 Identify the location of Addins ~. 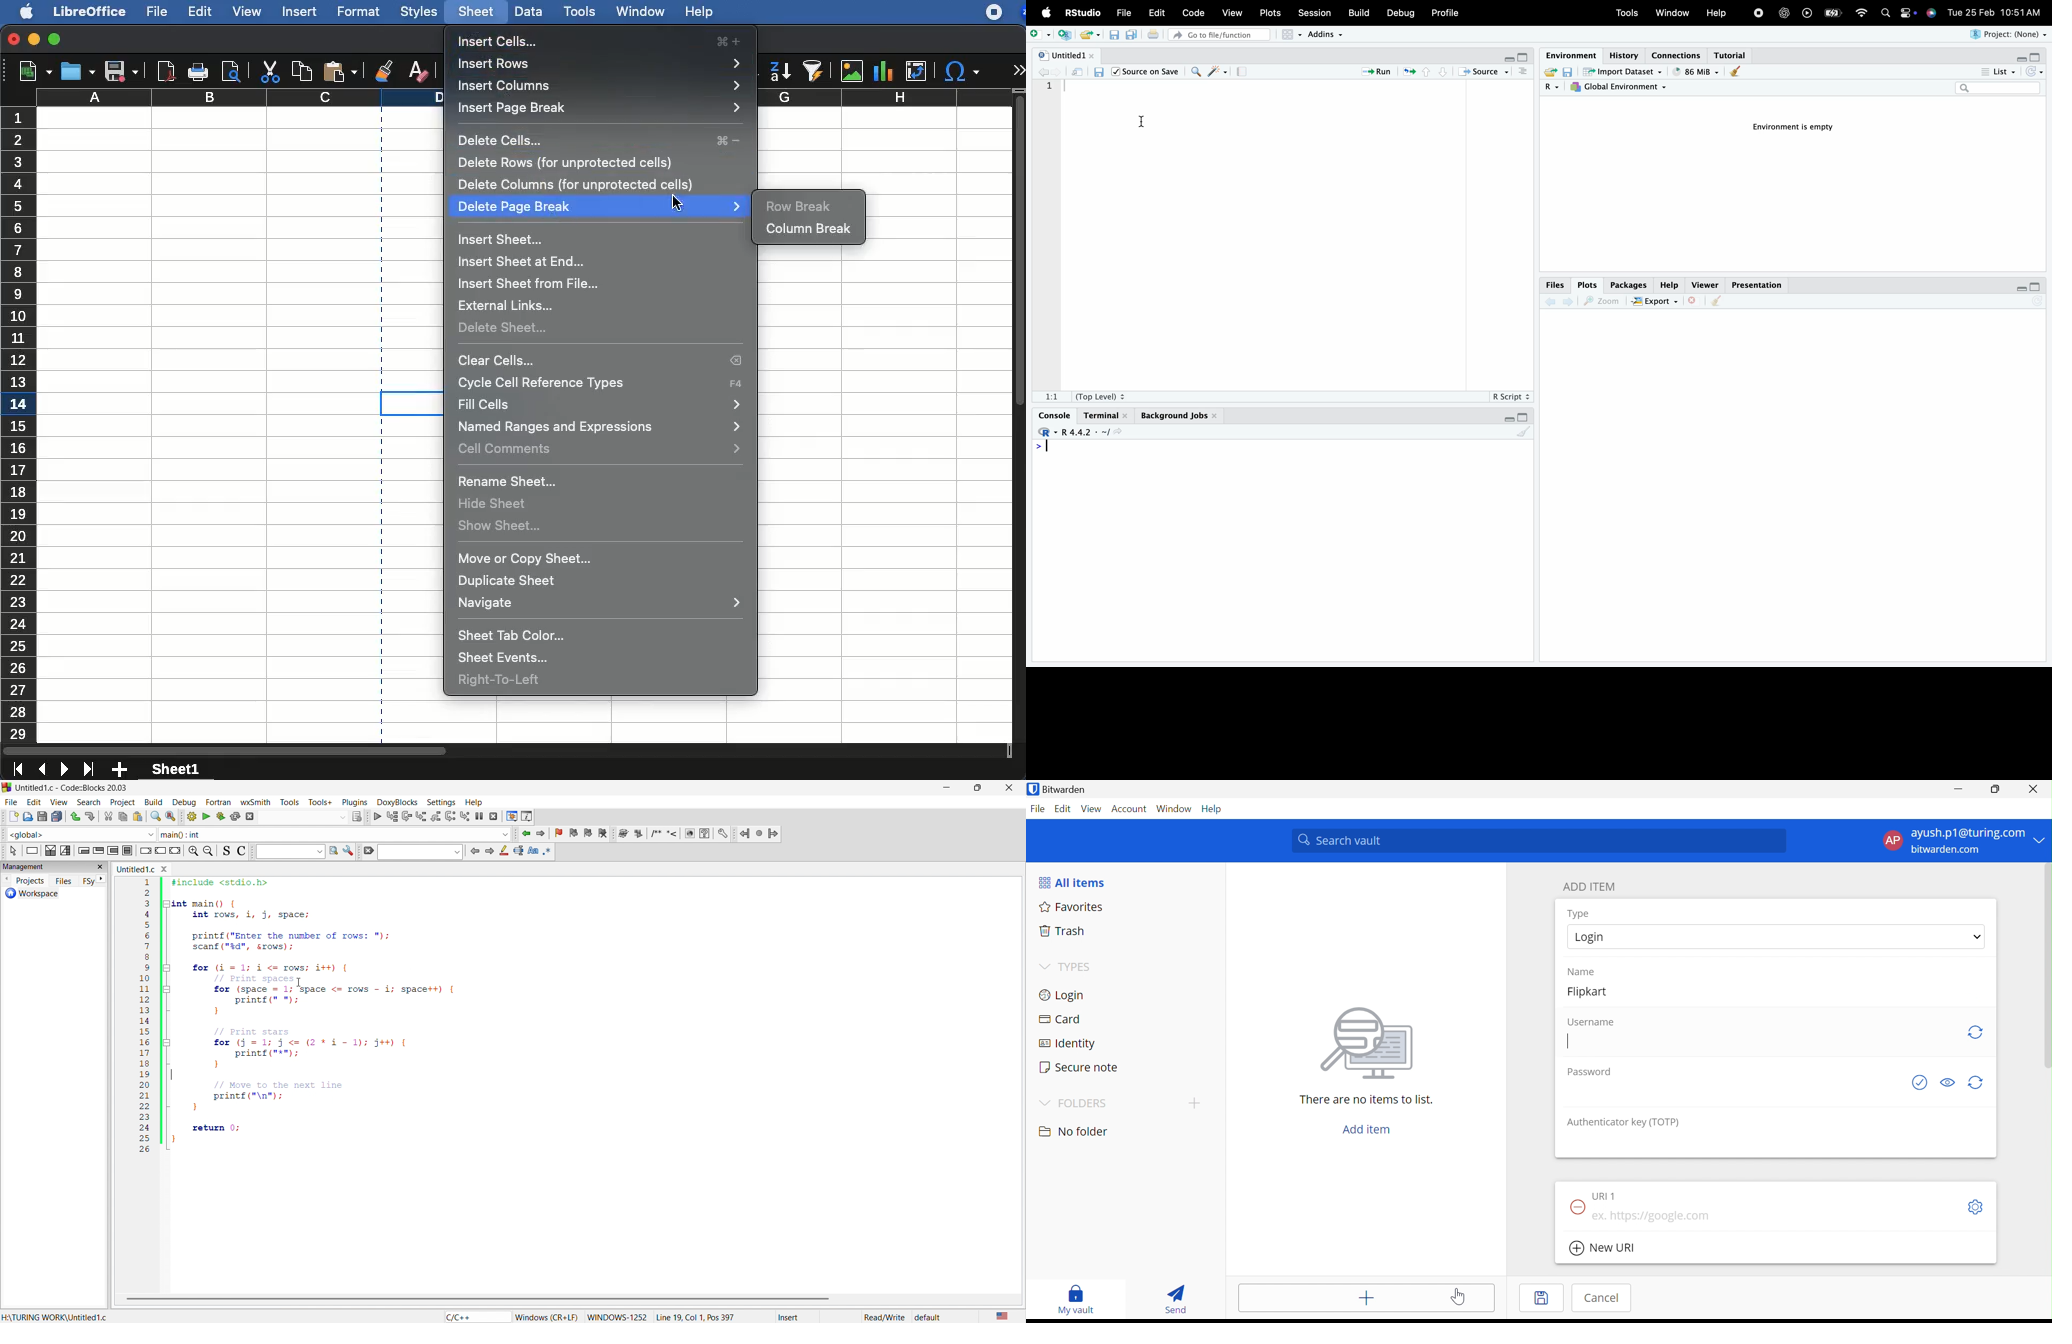
(1328, 35).